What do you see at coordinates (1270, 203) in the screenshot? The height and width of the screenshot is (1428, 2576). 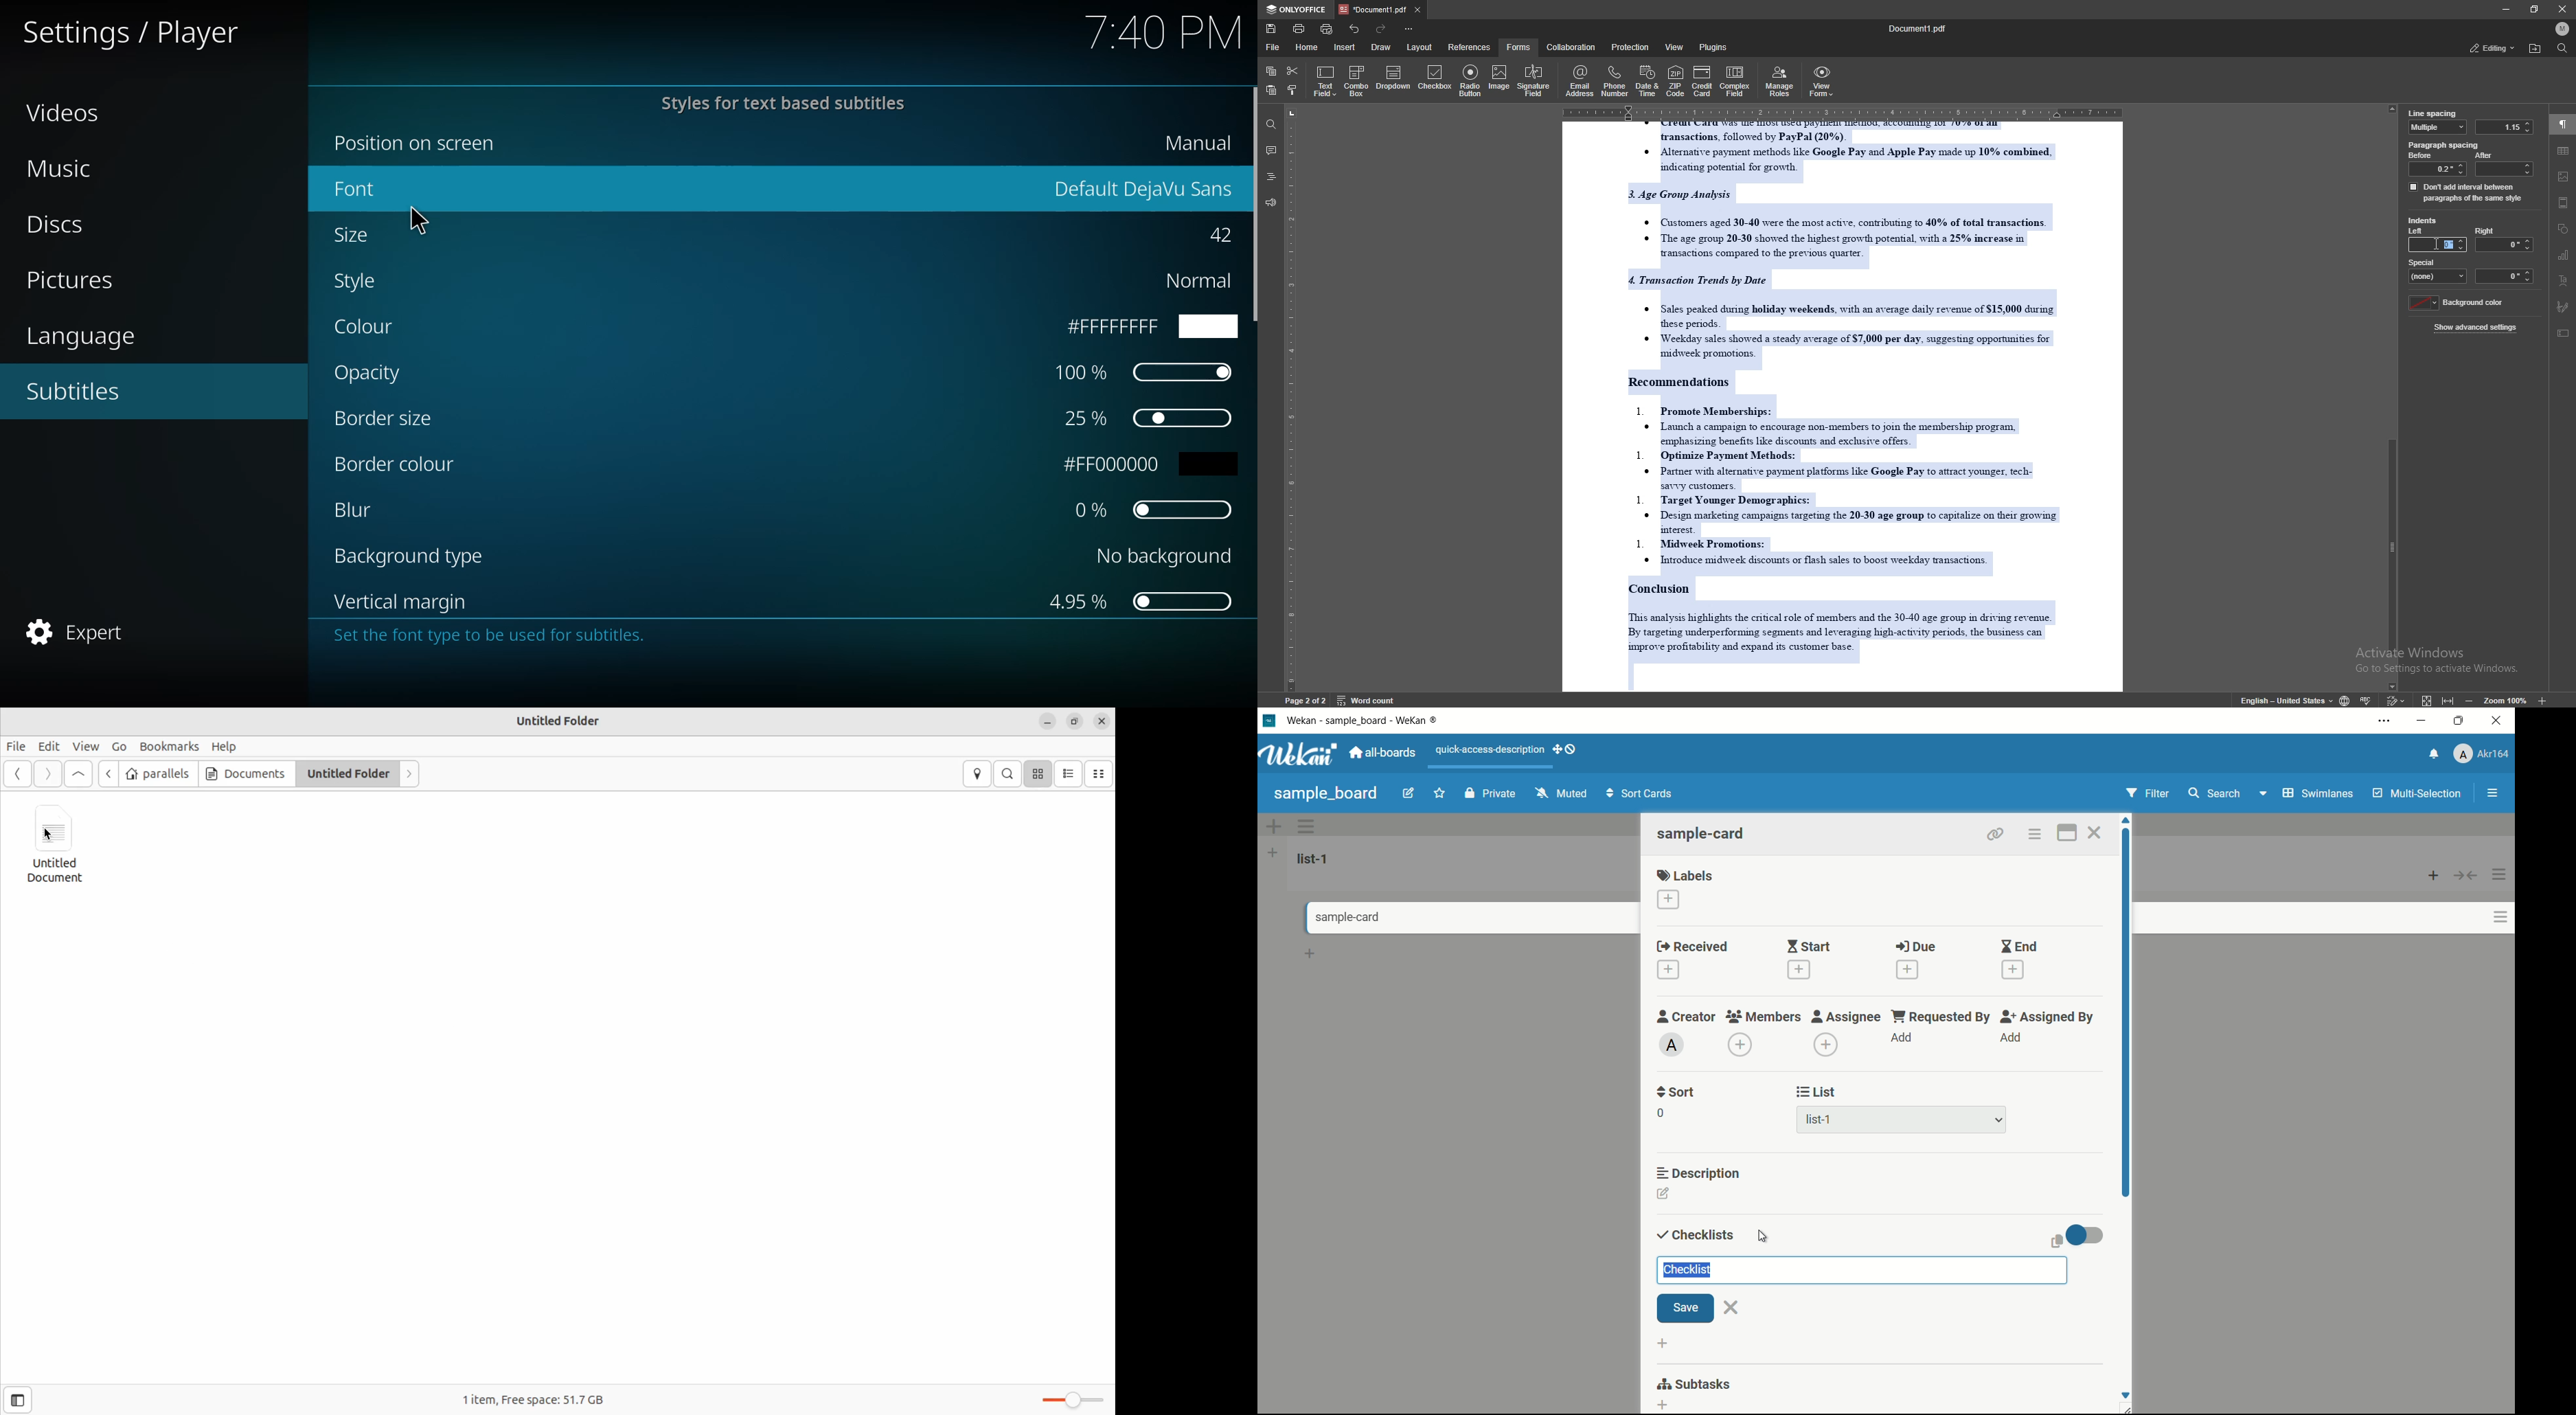 I see `feedback` at bounding box center [1270, 203].